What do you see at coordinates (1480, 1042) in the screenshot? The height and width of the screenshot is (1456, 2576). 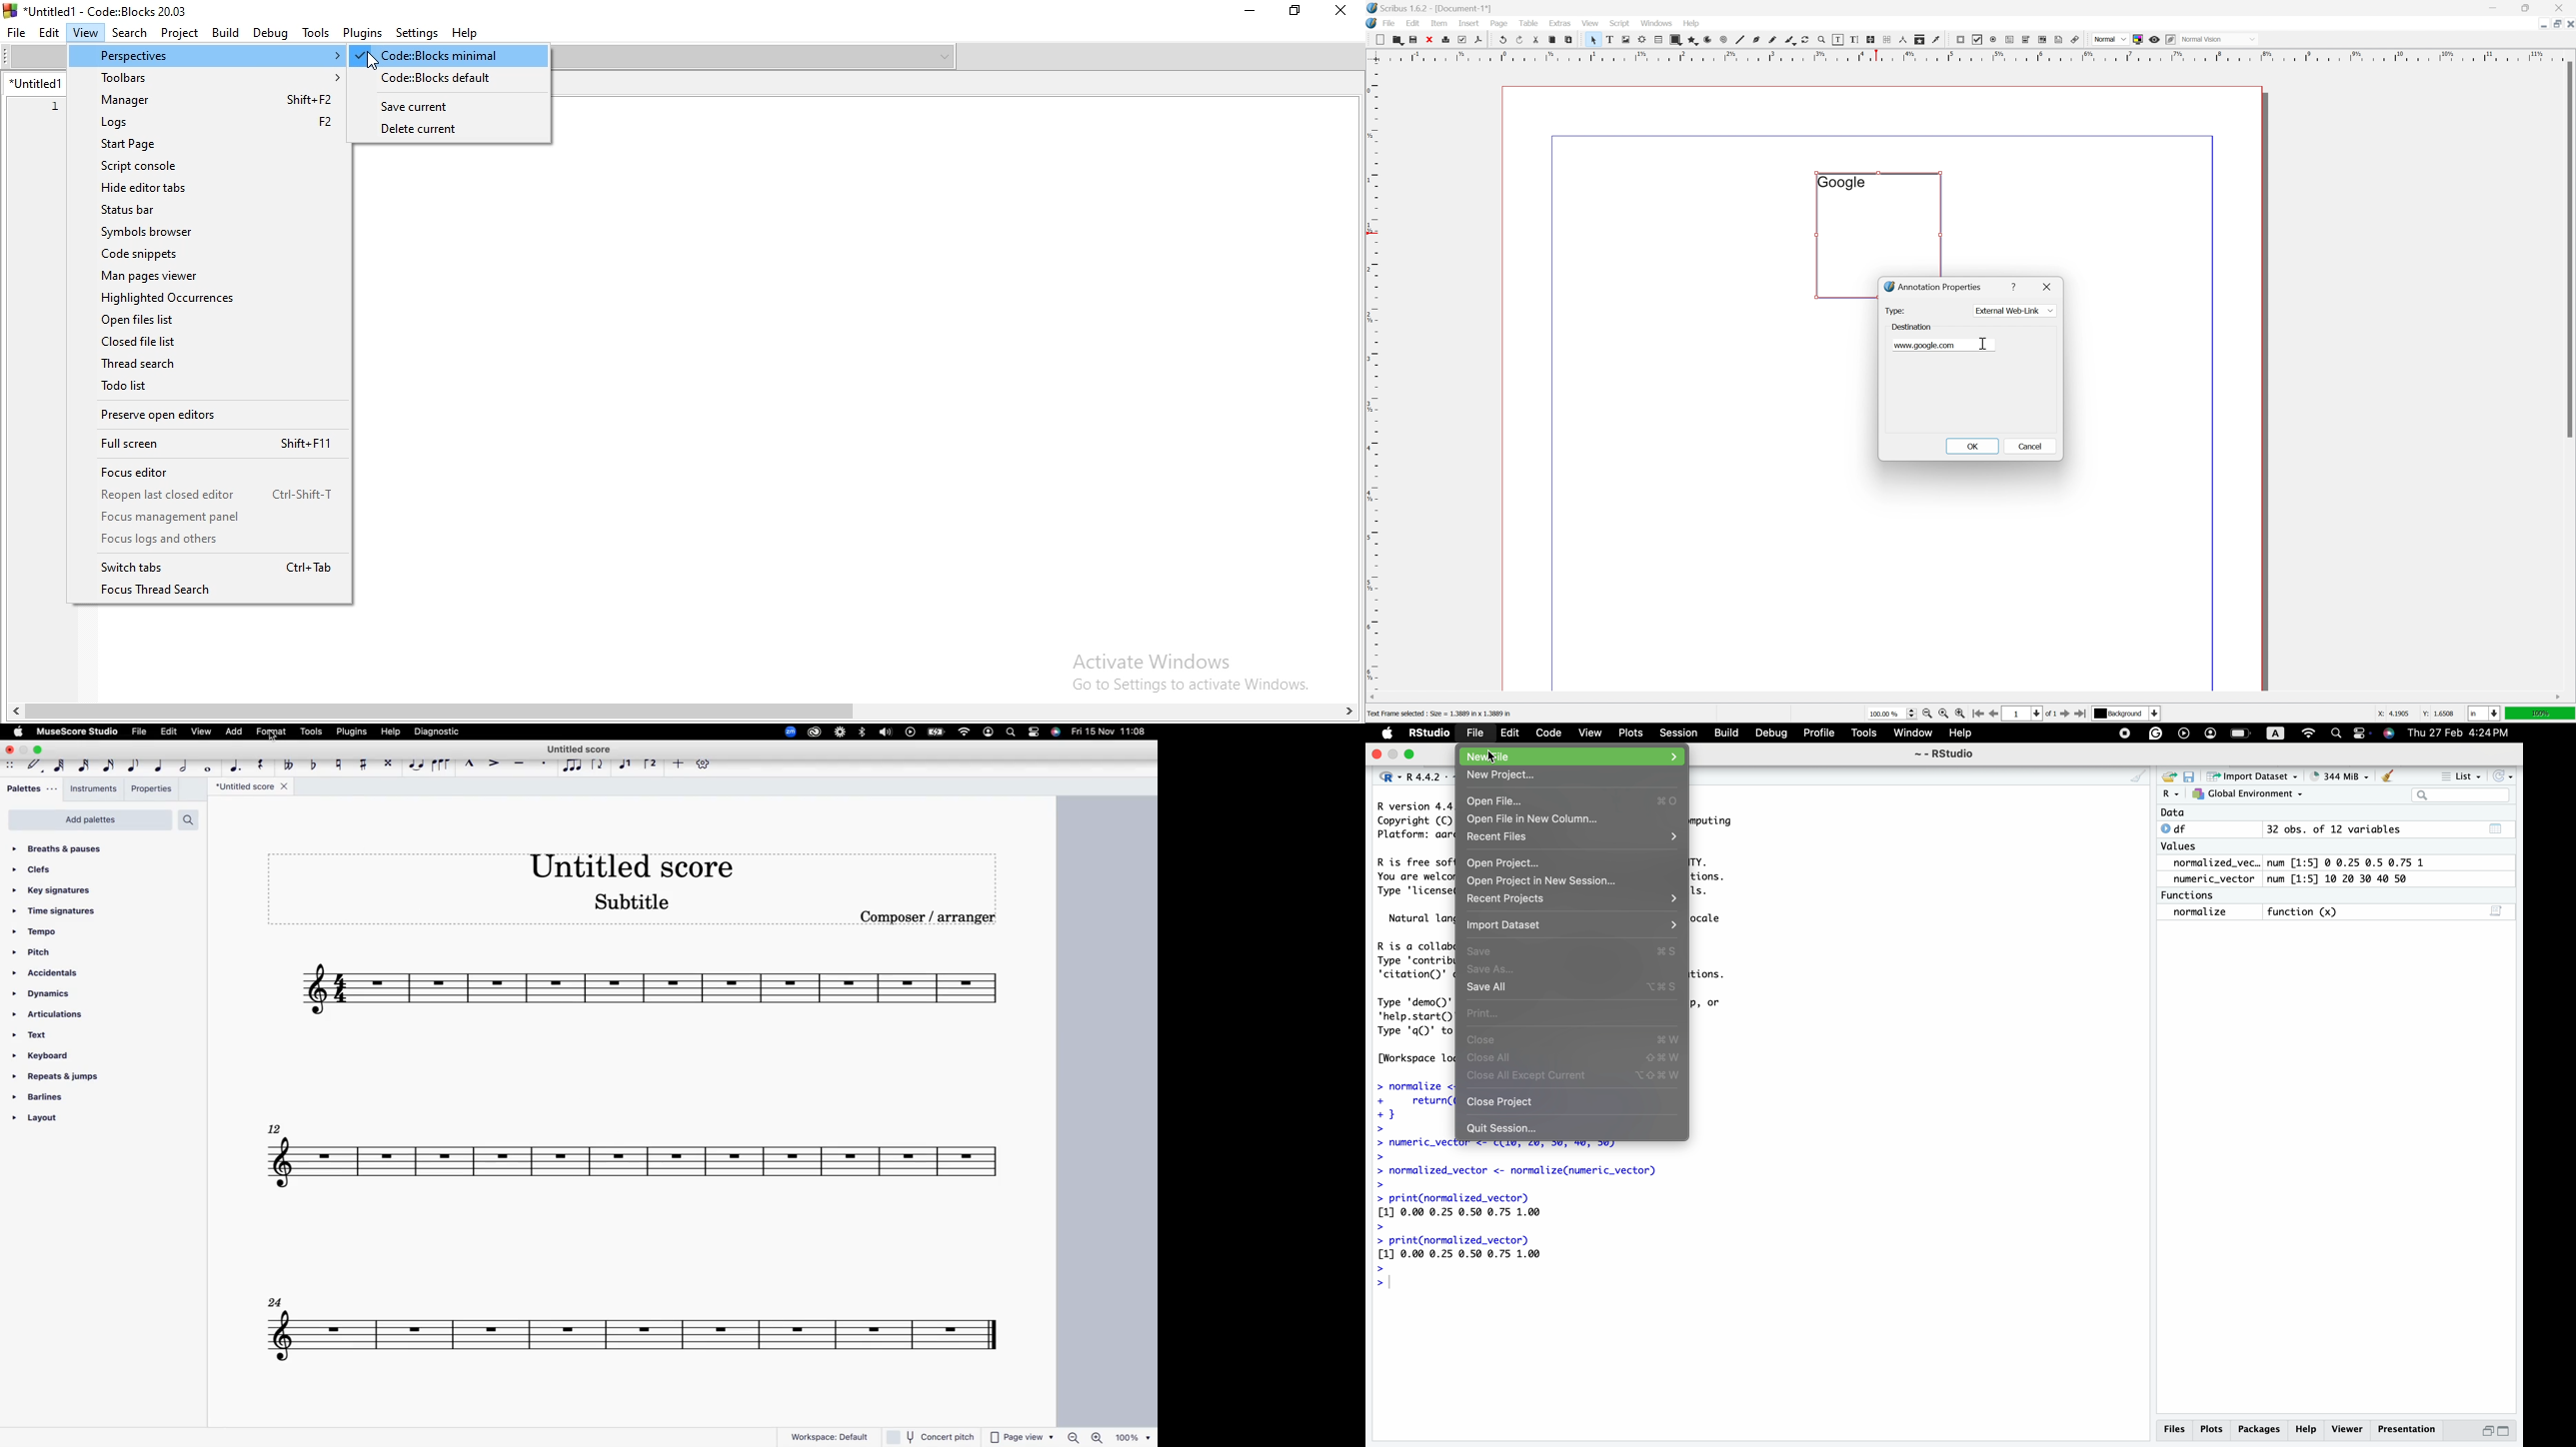 I see `Close` at bounding box center [1480, 1042].